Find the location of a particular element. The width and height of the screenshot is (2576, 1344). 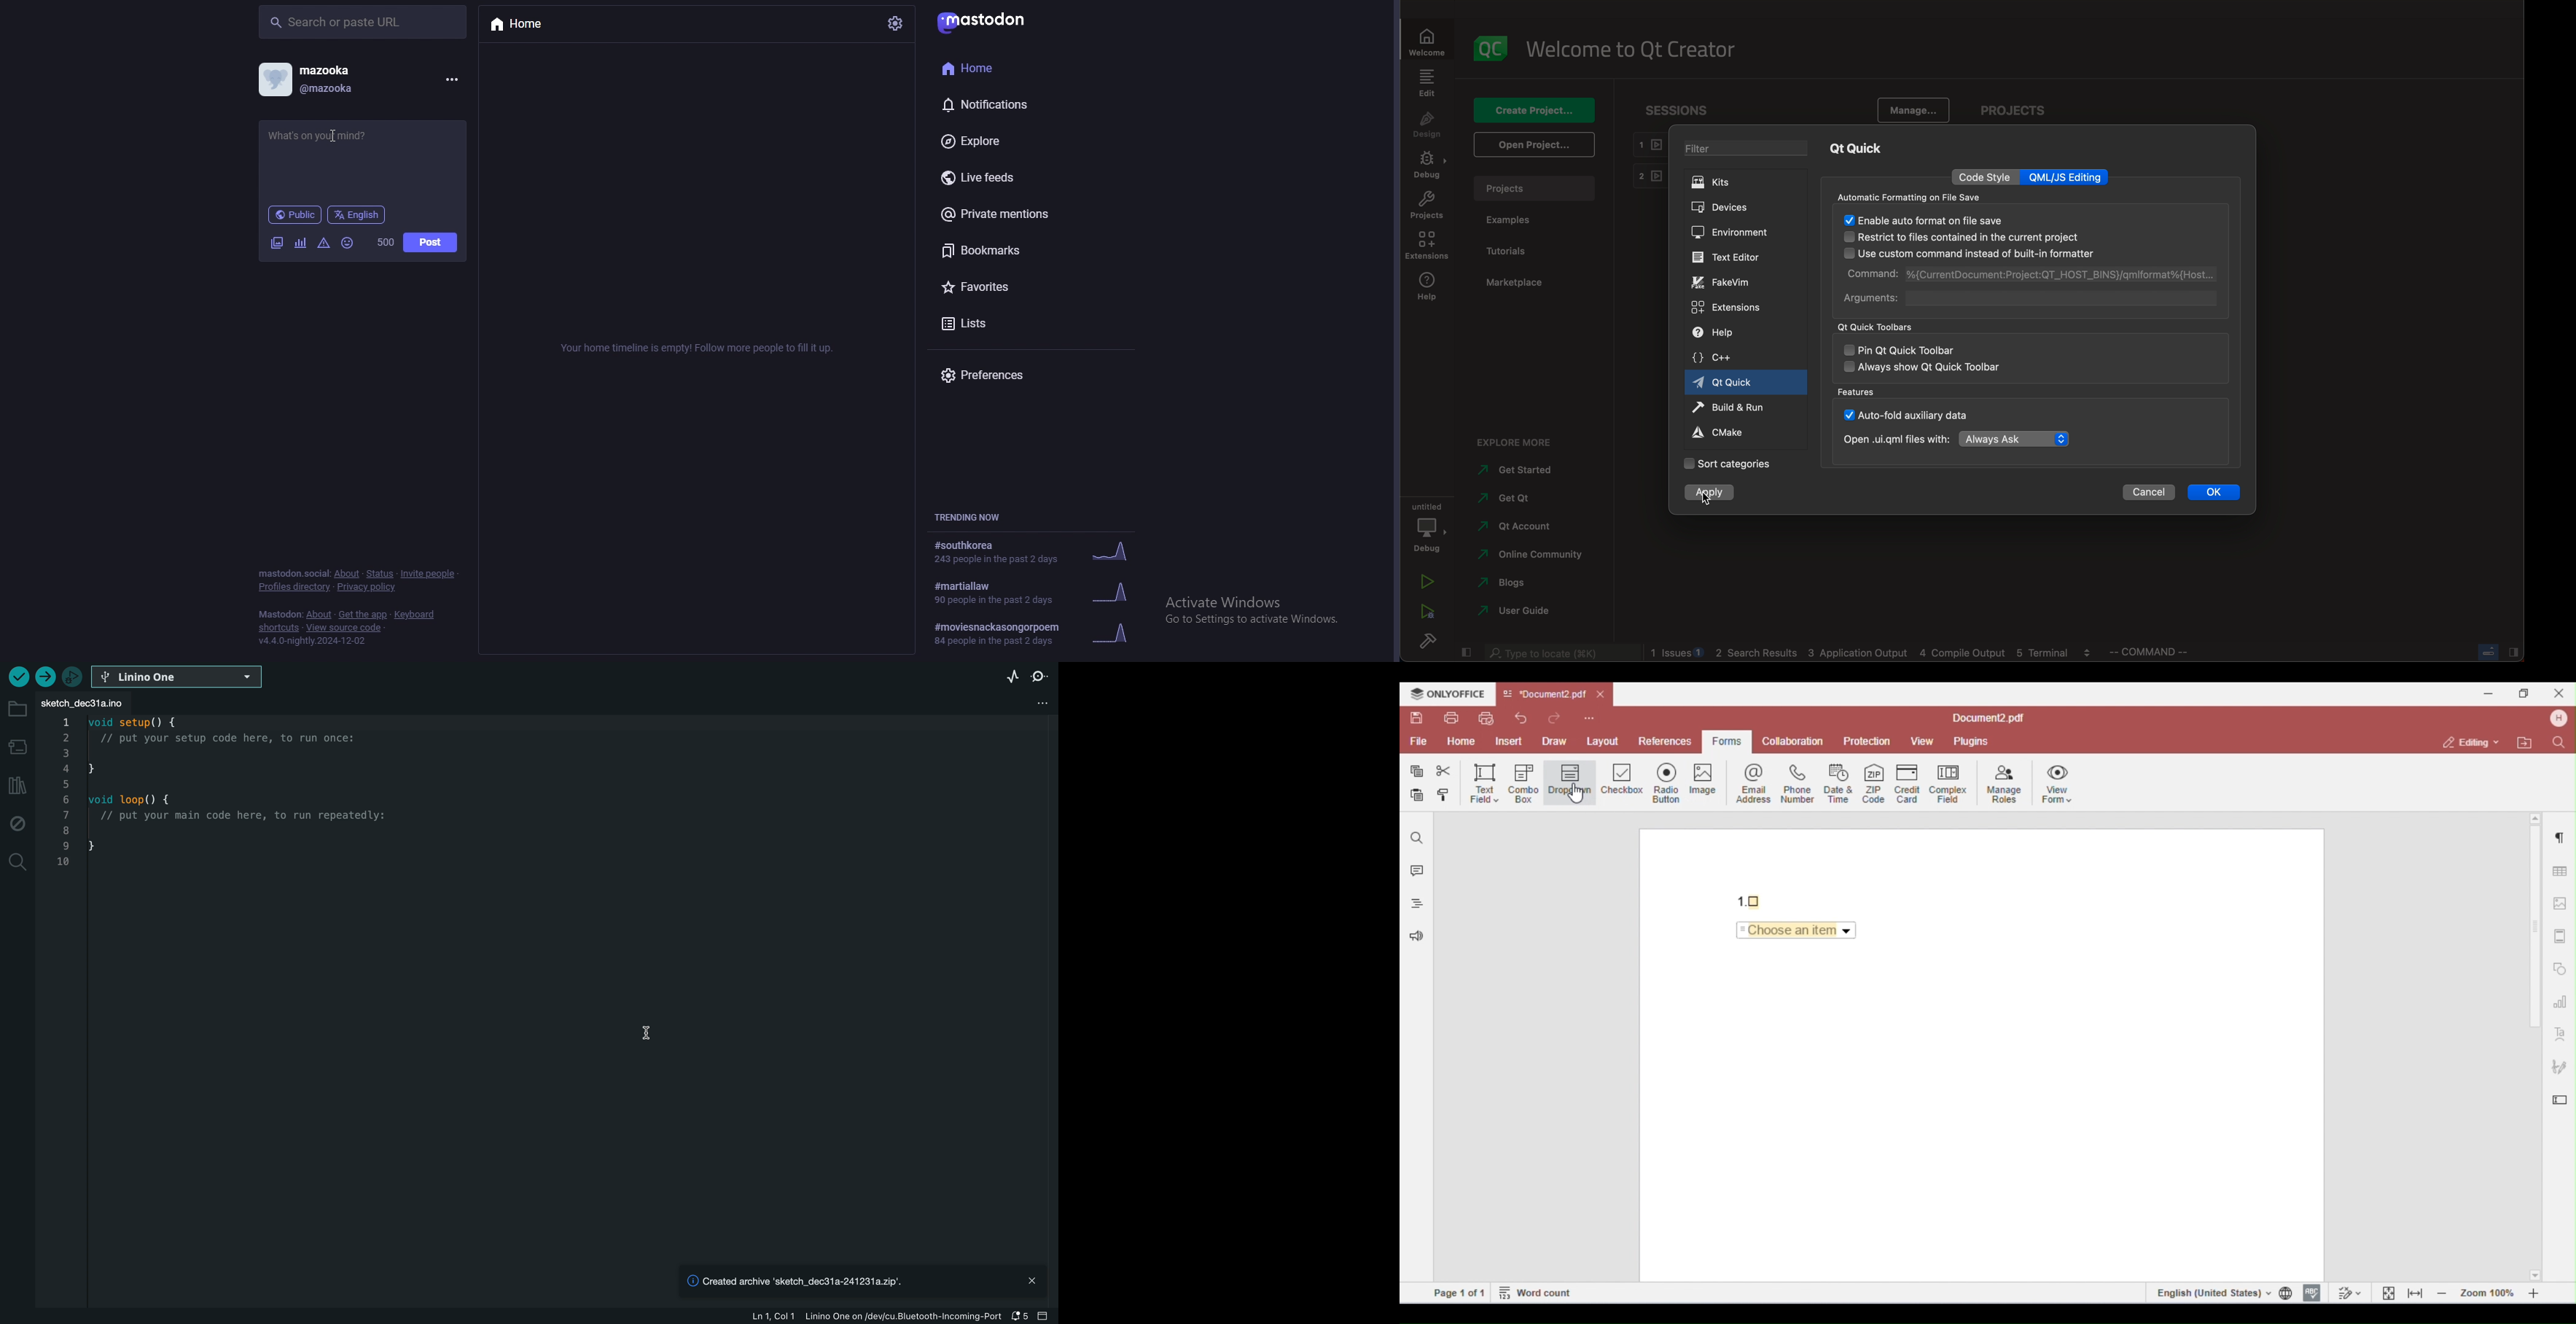

Cursor is located at coordinates (342, 139).